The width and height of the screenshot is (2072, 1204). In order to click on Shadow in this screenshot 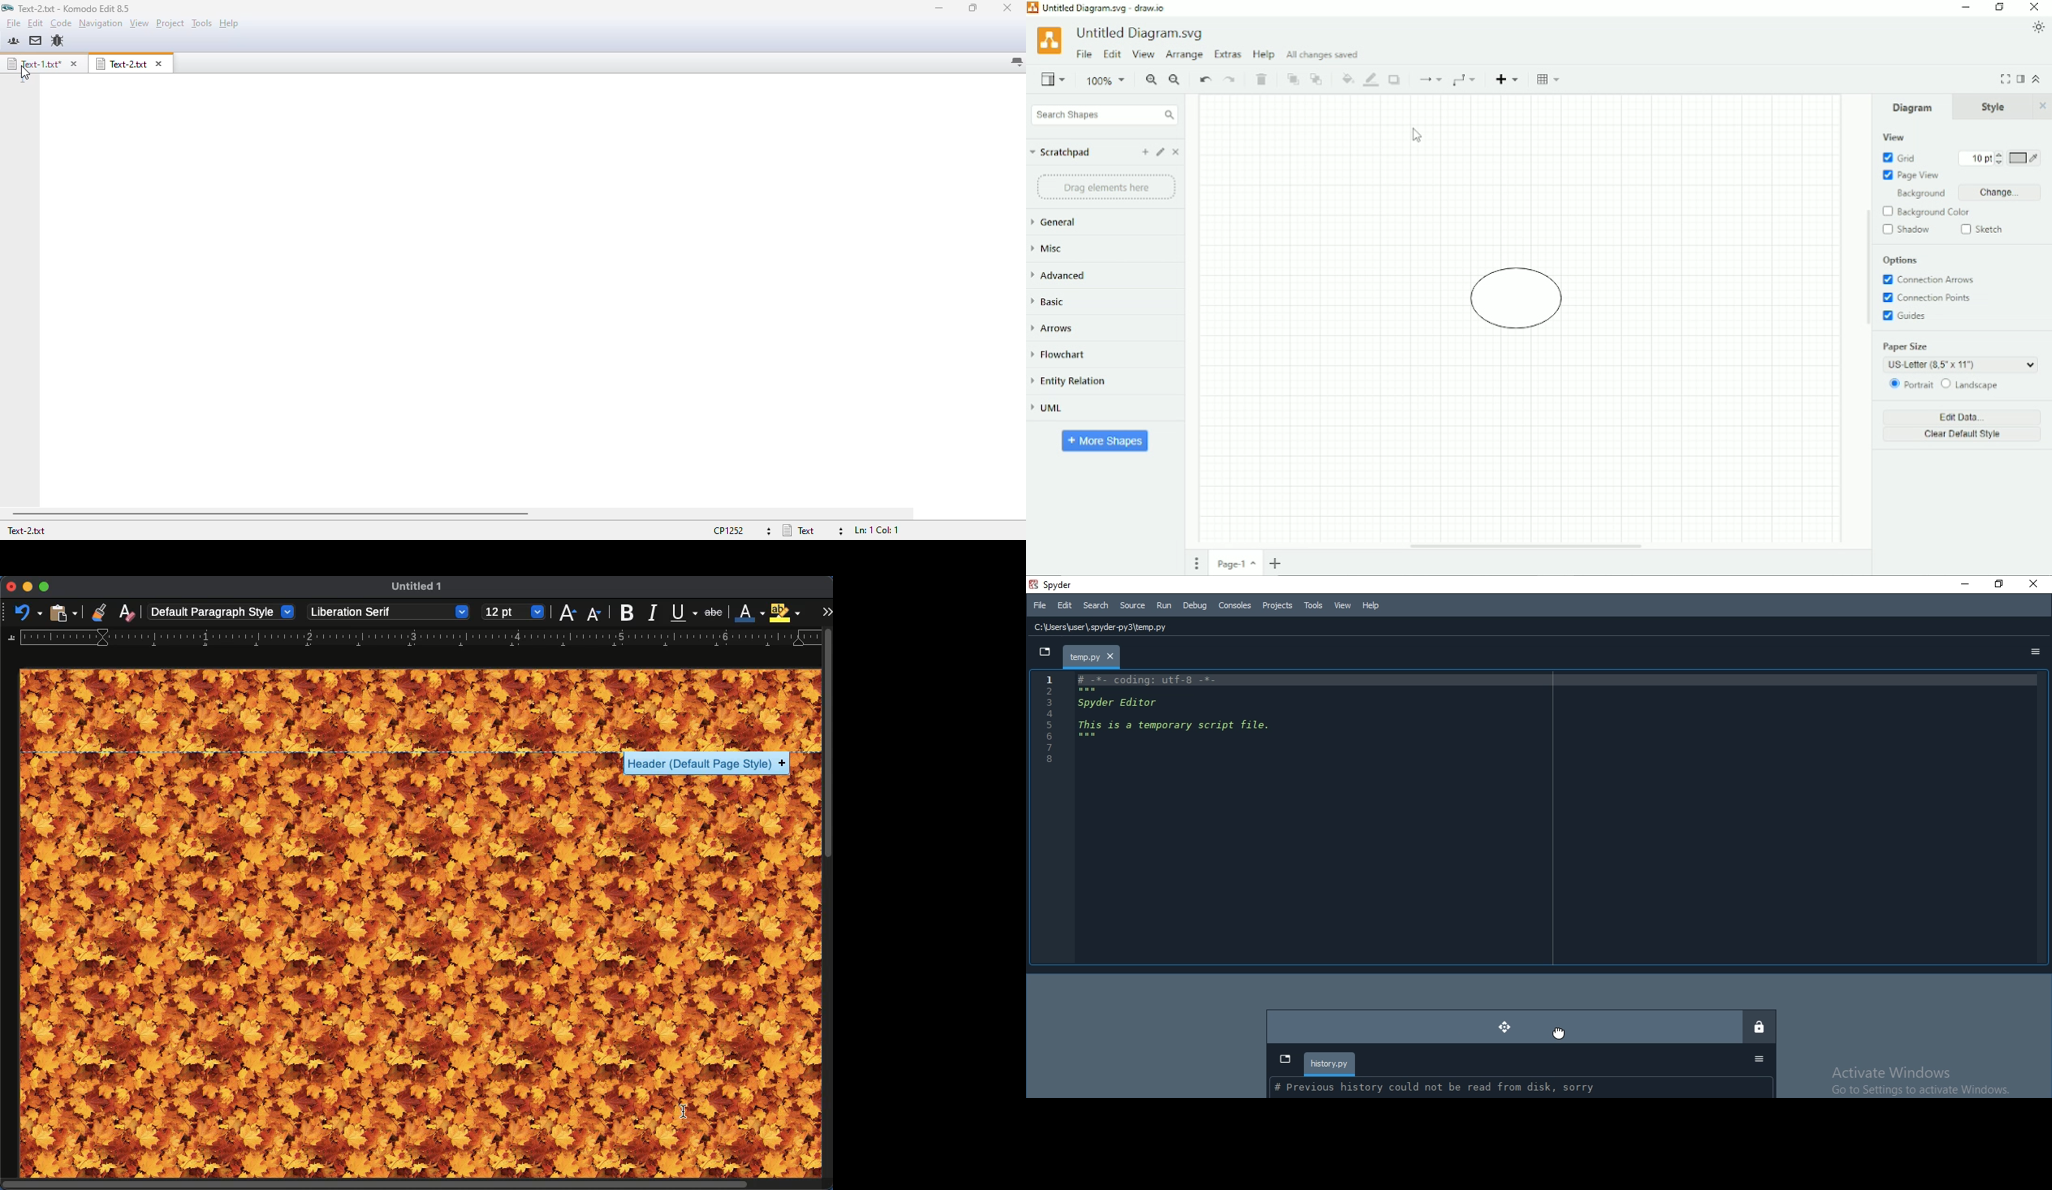, I will do `click(1397, 80)`.